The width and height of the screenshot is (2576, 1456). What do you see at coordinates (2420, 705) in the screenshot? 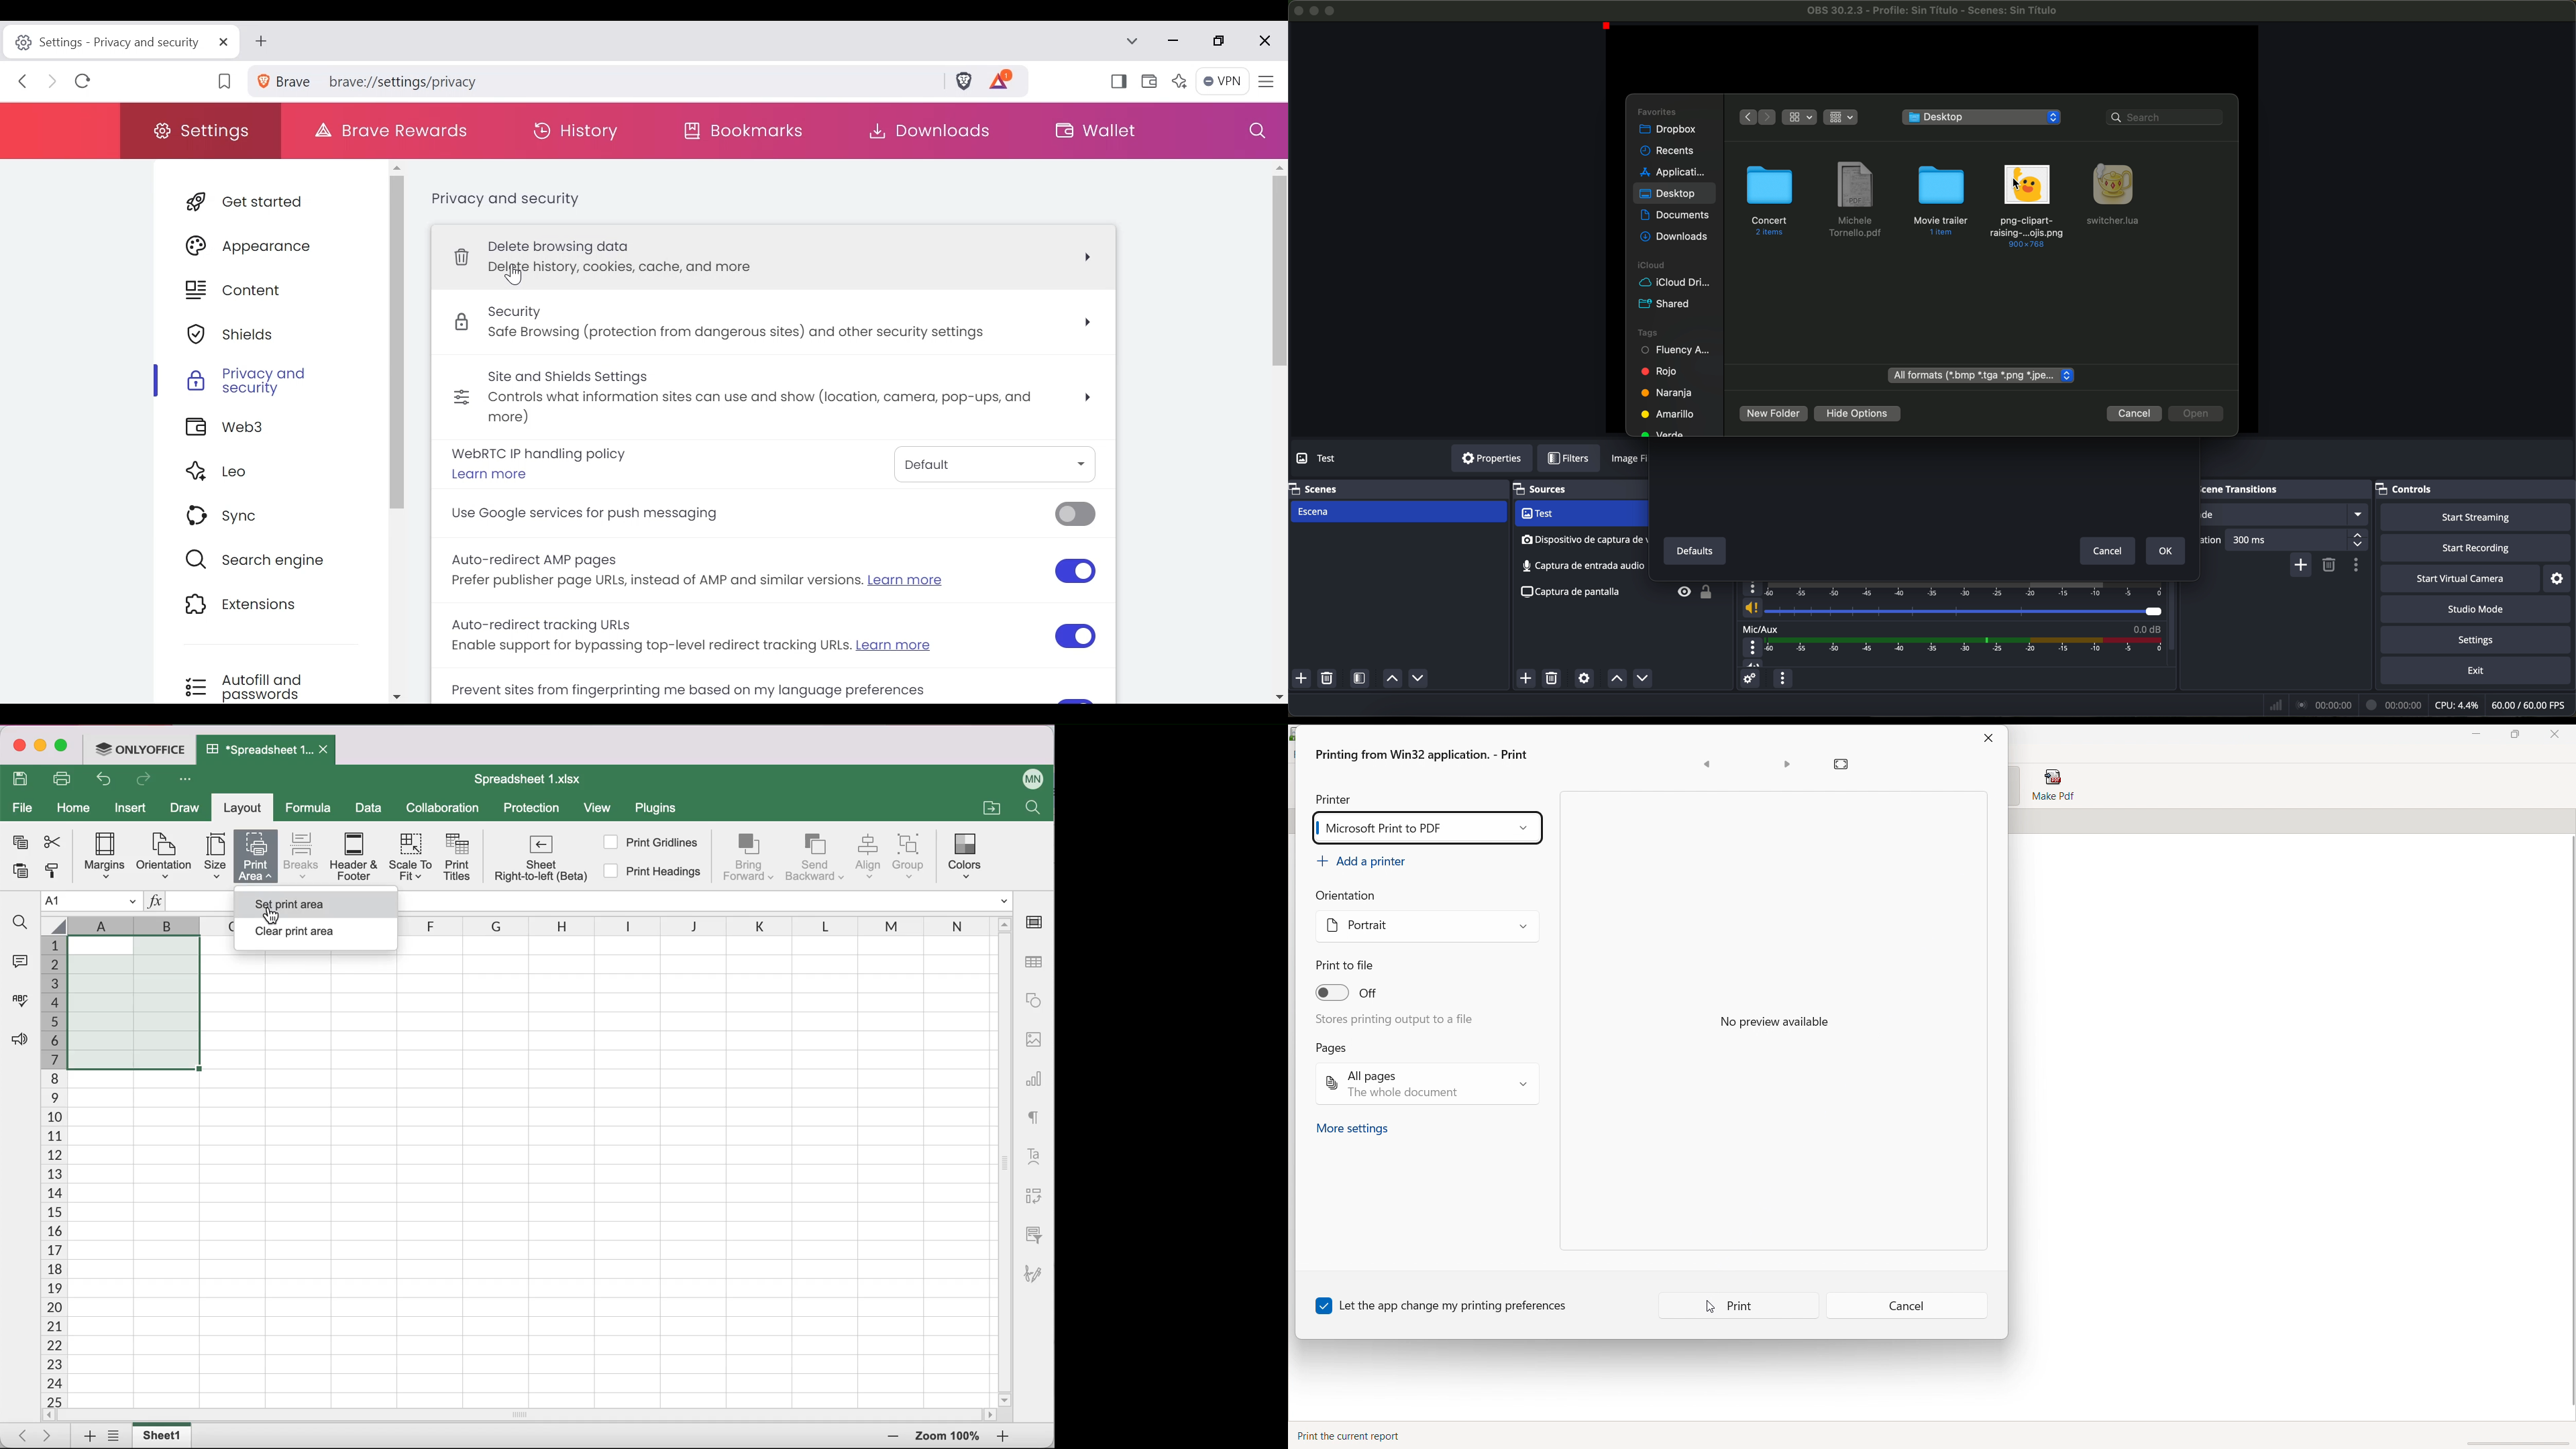
I see `data` at bounding box center [2420, 705].